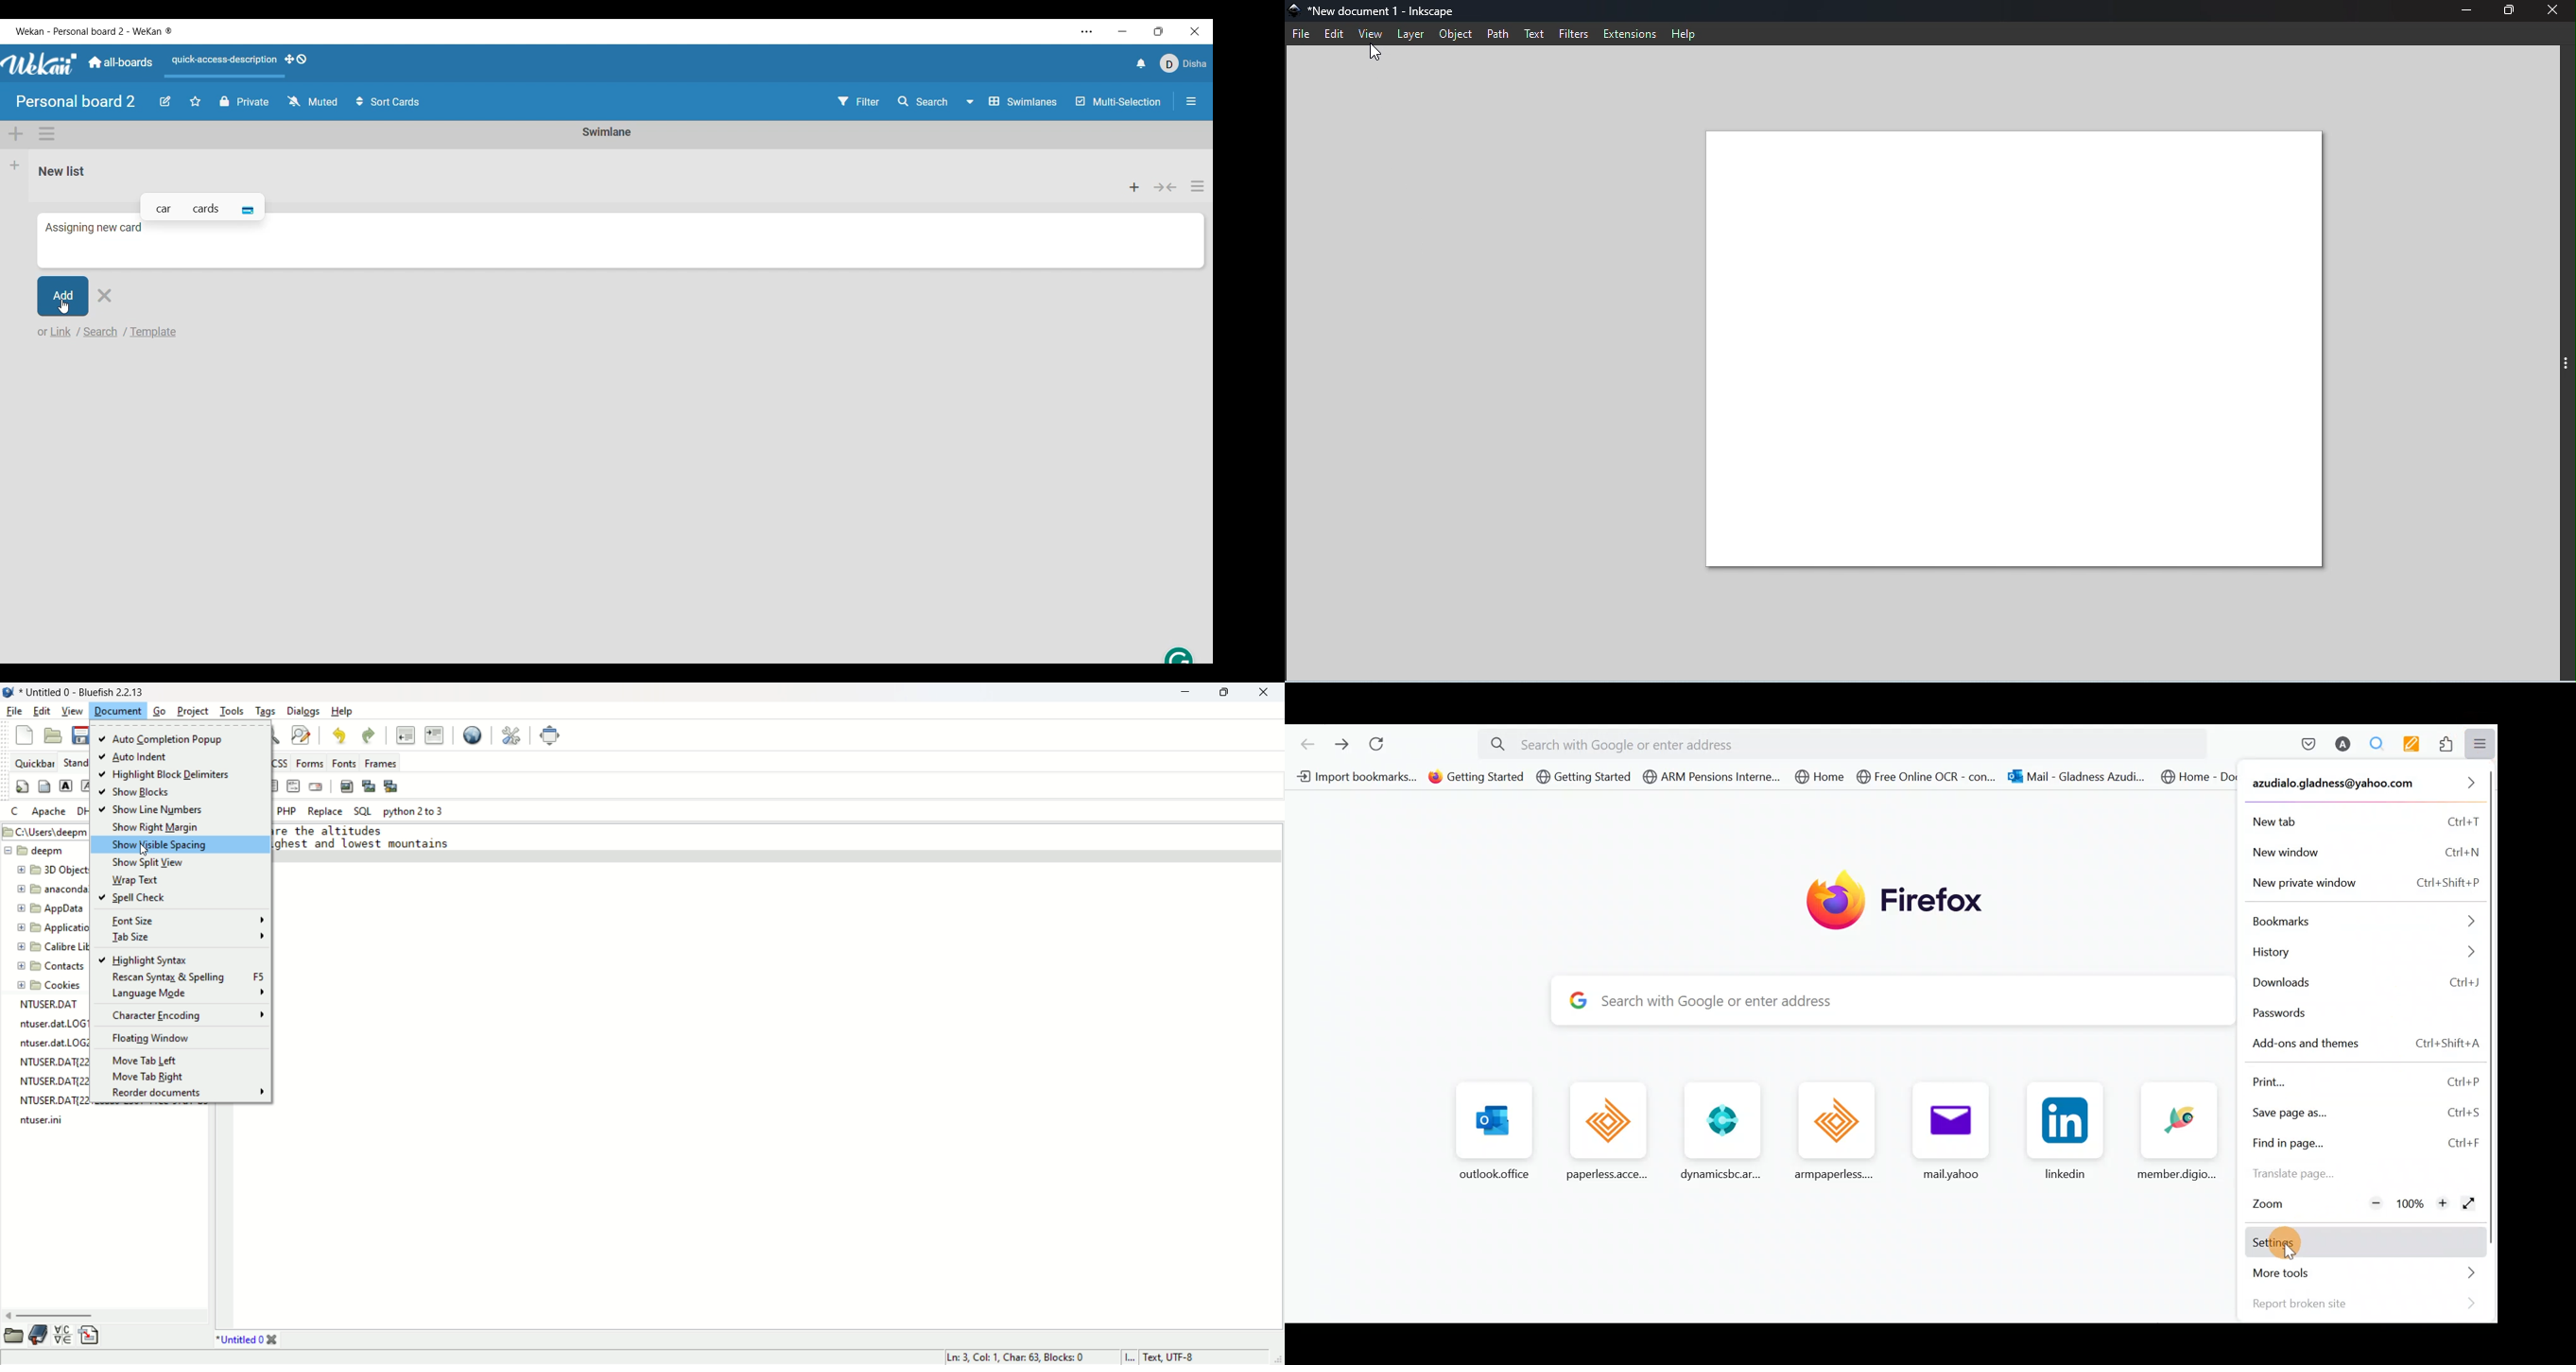 This screenshot has width=2576, height=1372. Describe the element at coordinates (1013, 102) in the screenshot. I see `Boardview options` at that location.